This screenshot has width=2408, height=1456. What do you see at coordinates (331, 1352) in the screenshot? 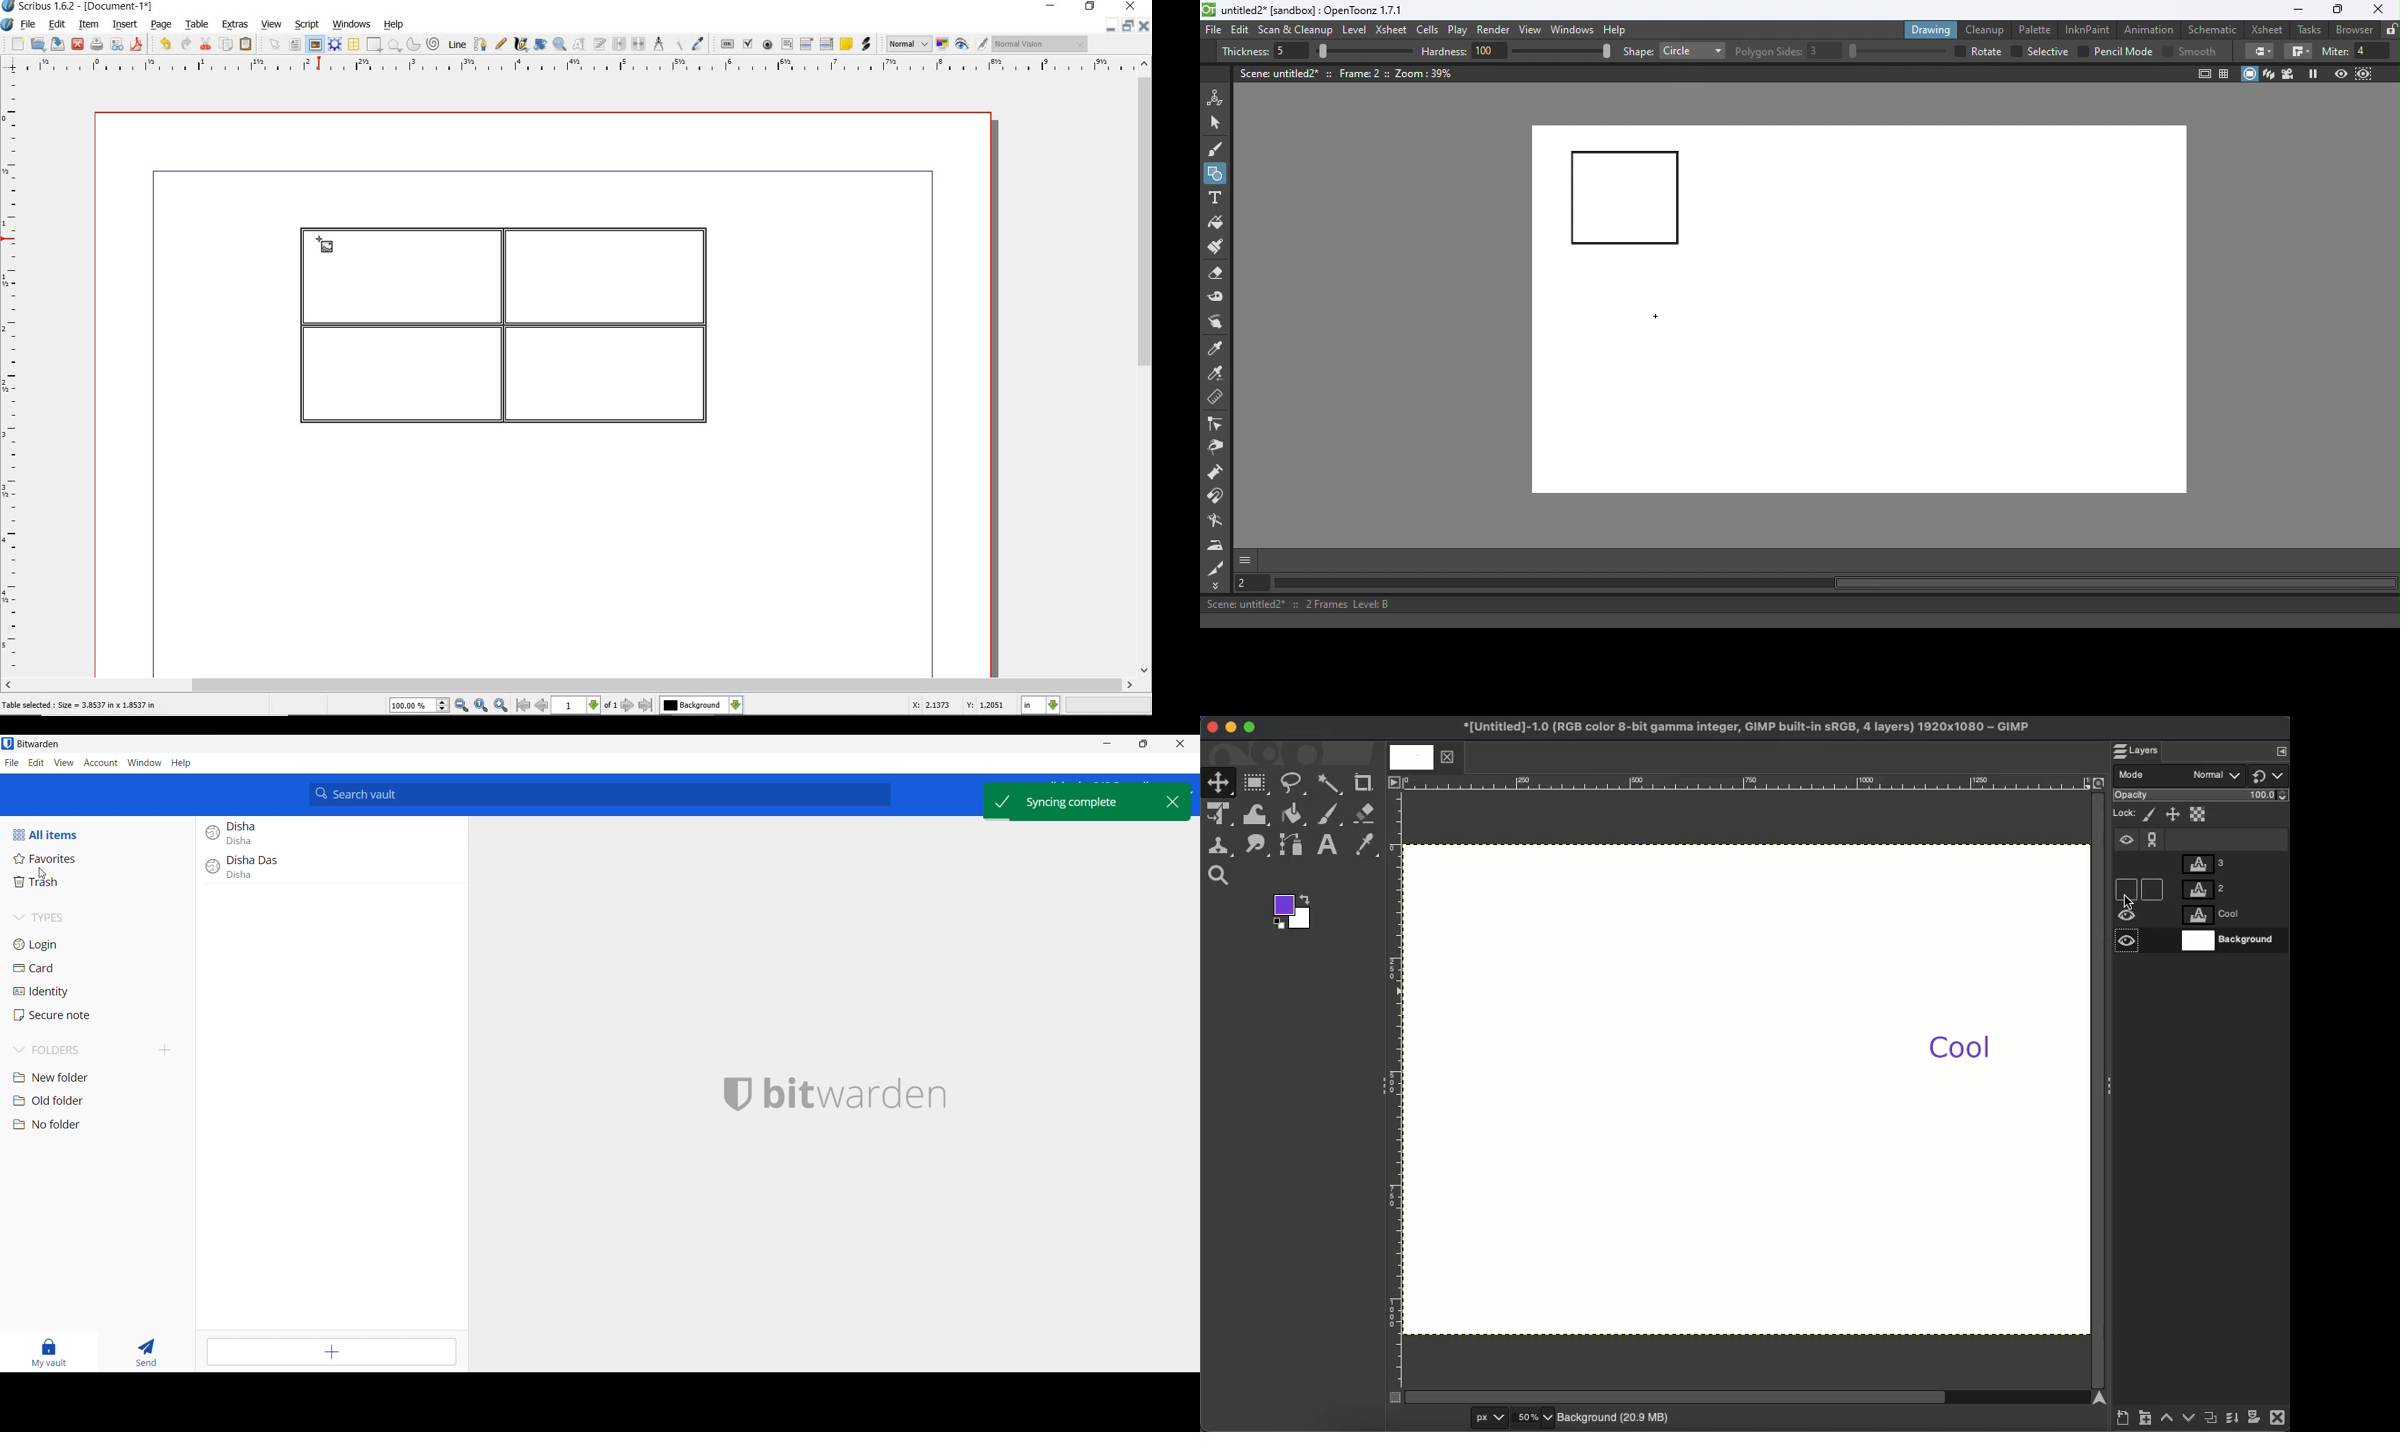
I see `Add item` at bounding box center [331, 1352].